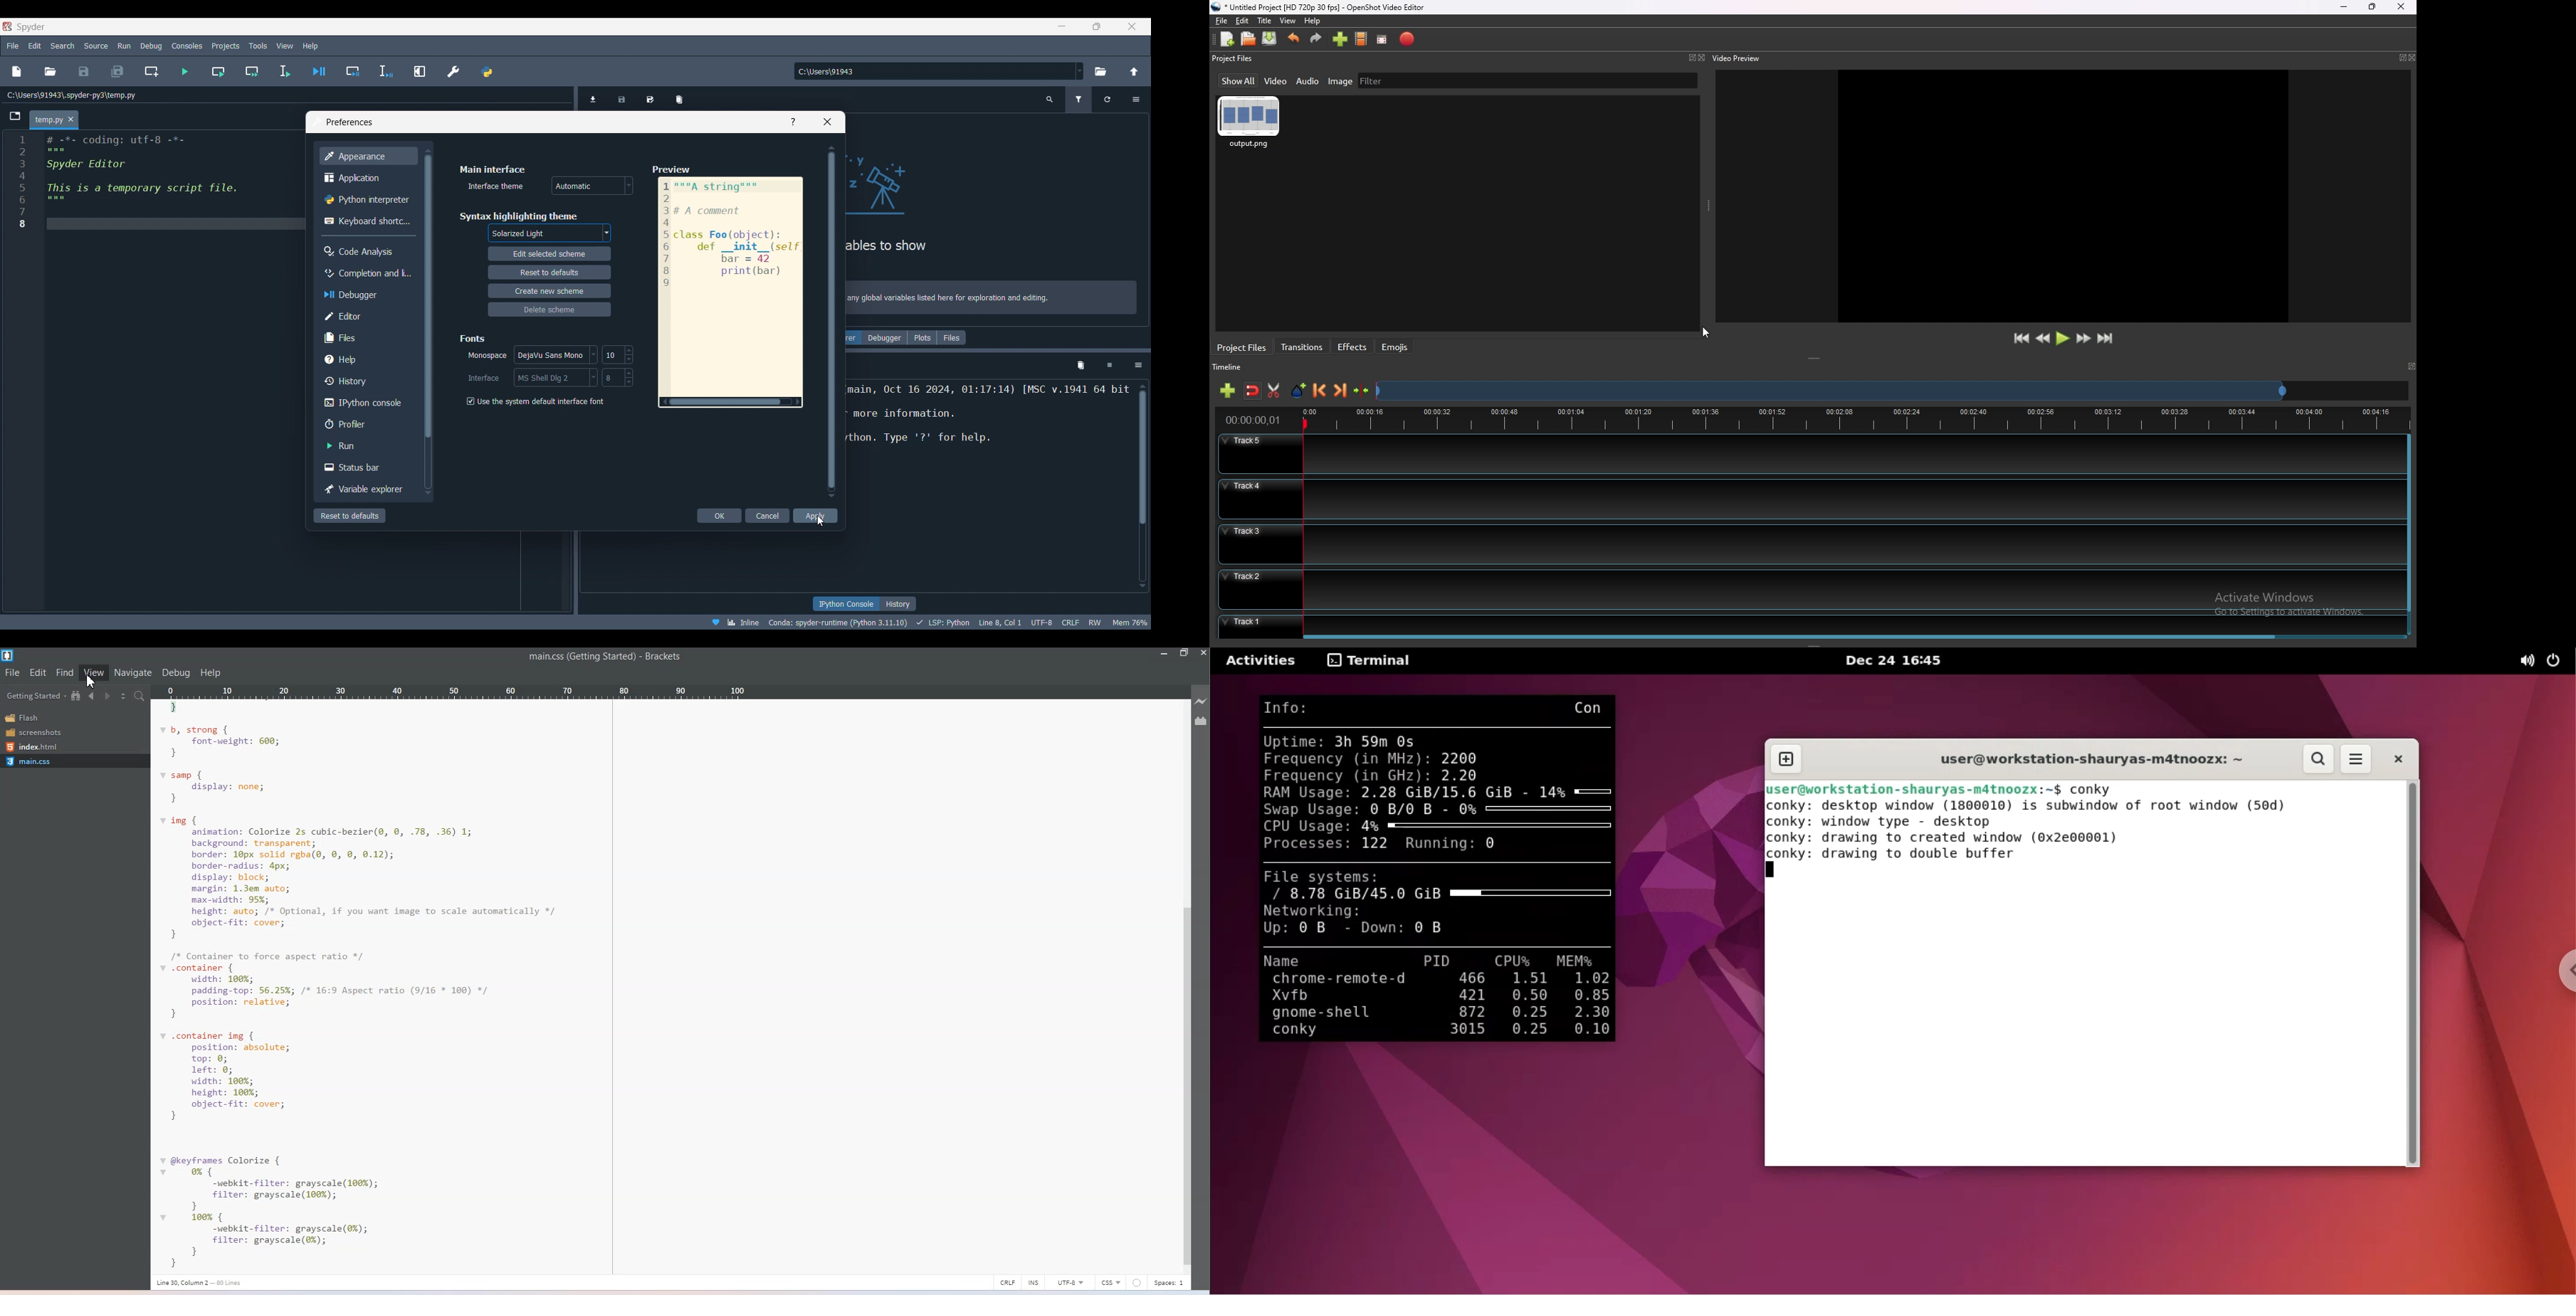 This screenshot has height=1316, width=2576. I want to click on Files, so click(366, 338).